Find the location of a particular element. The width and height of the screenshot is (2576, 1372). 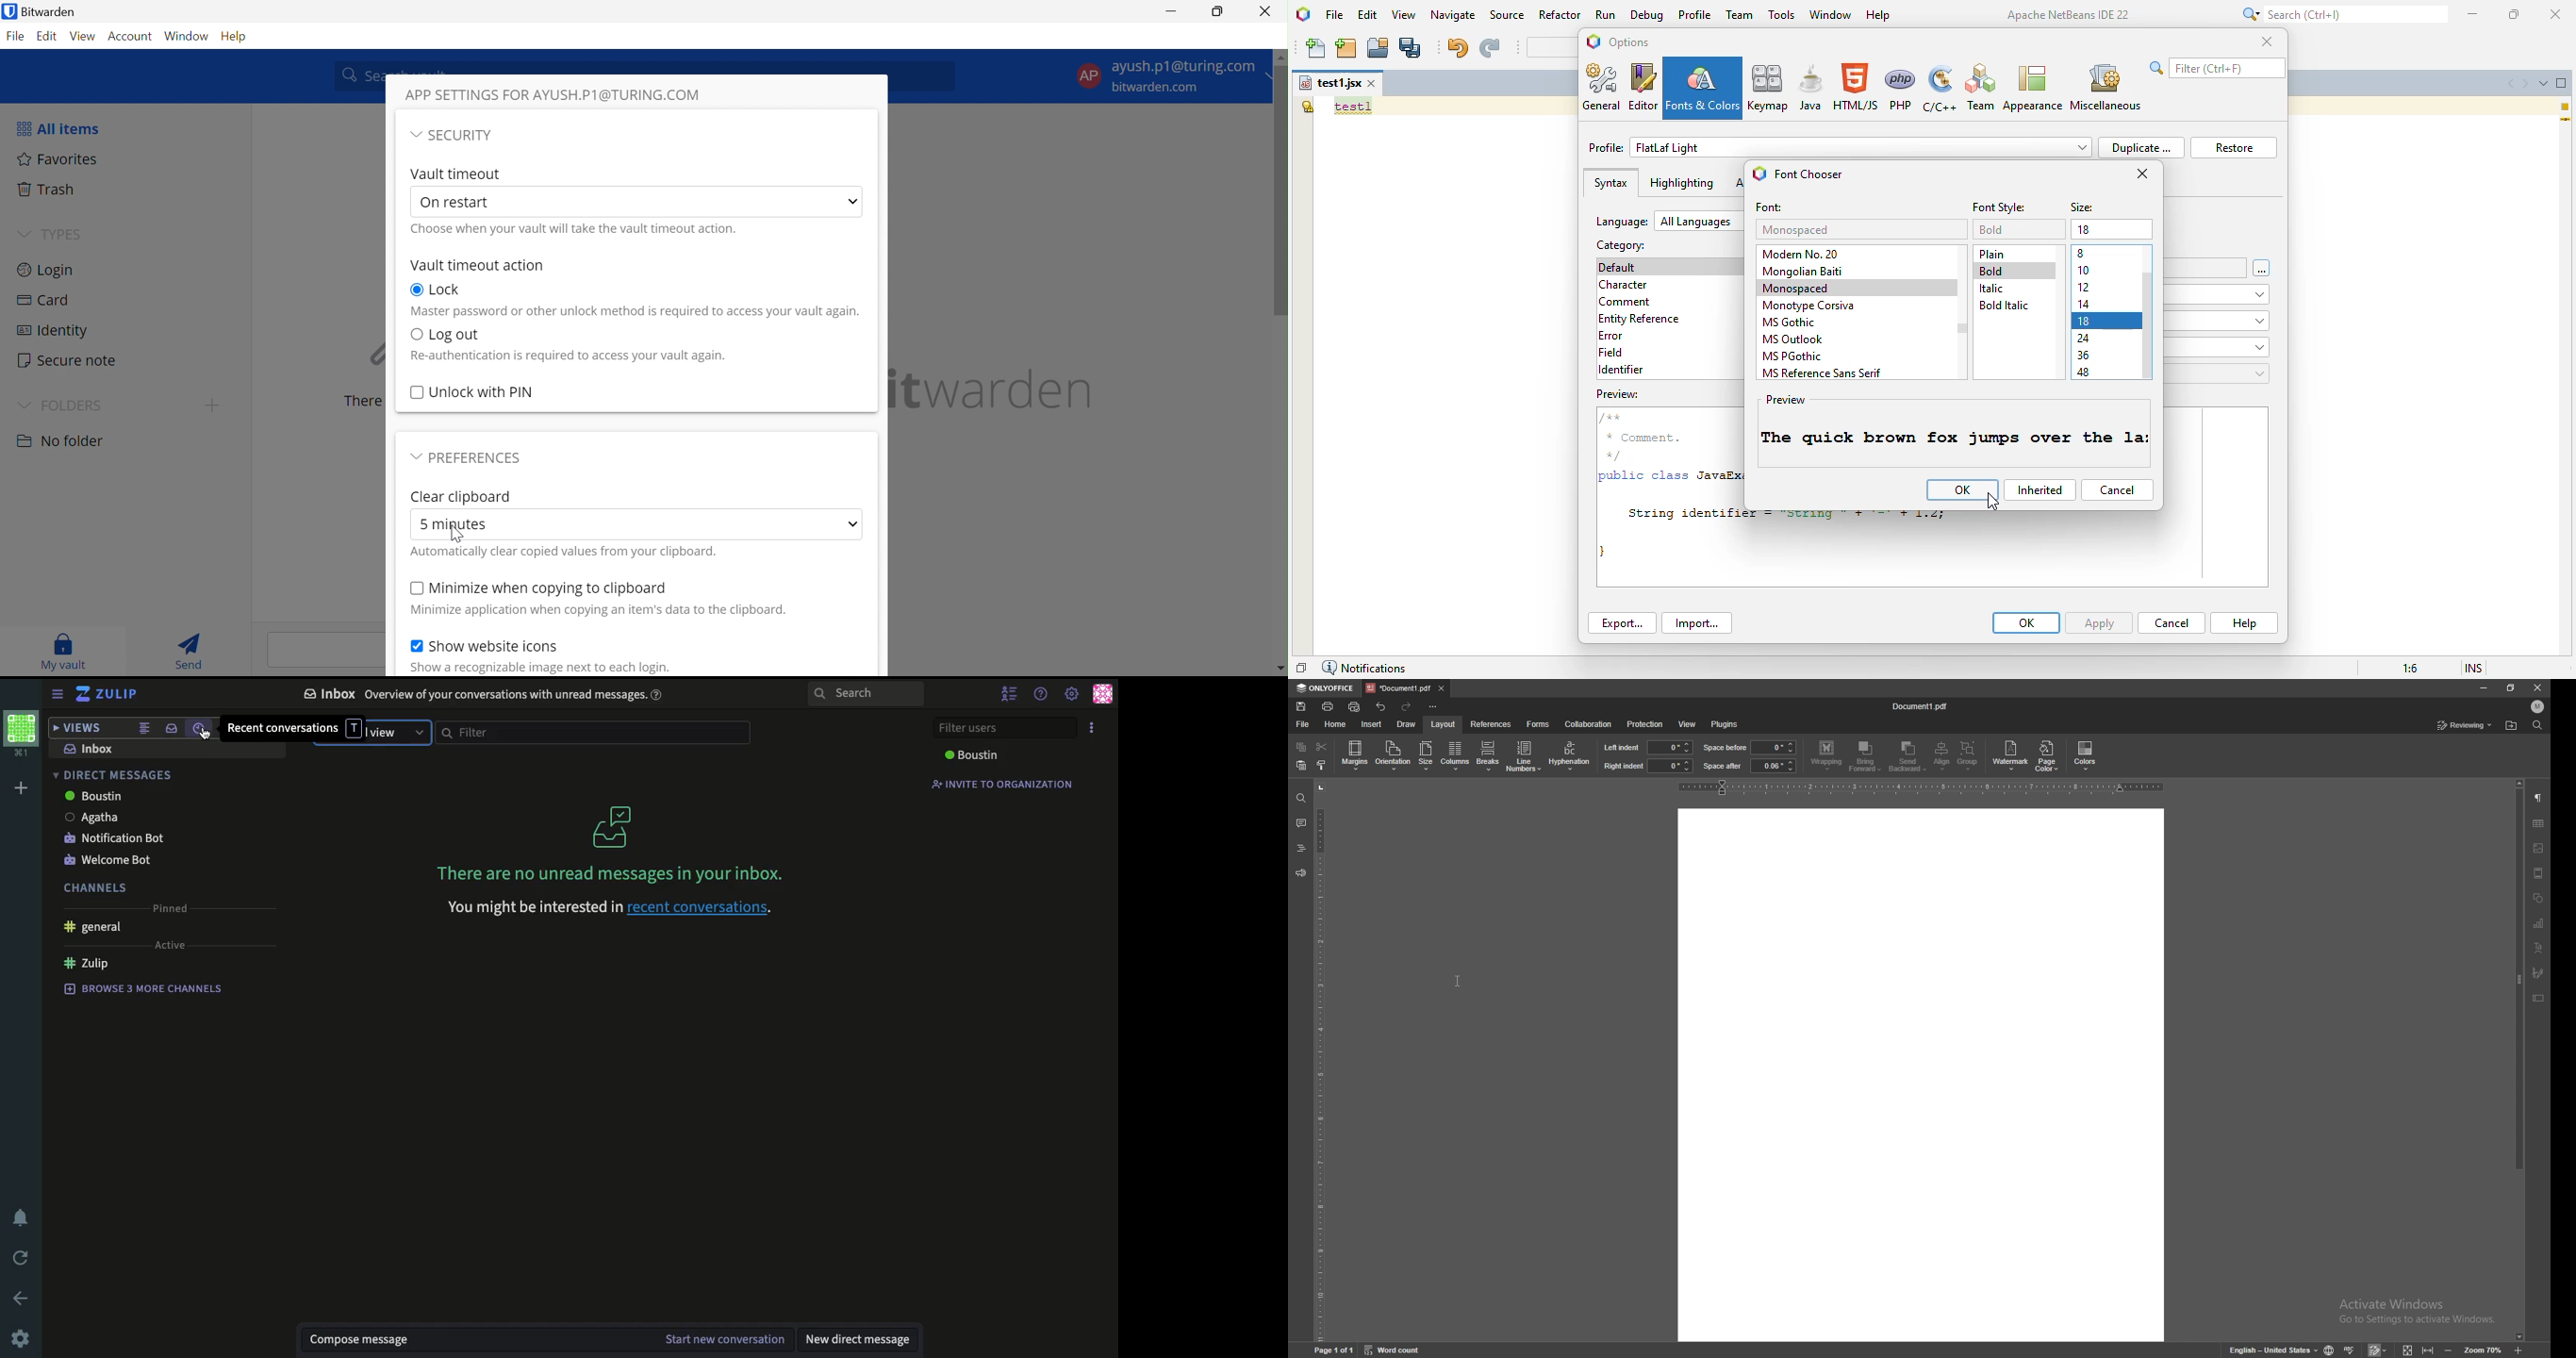

Favorites is located at coordinates (61, 160).